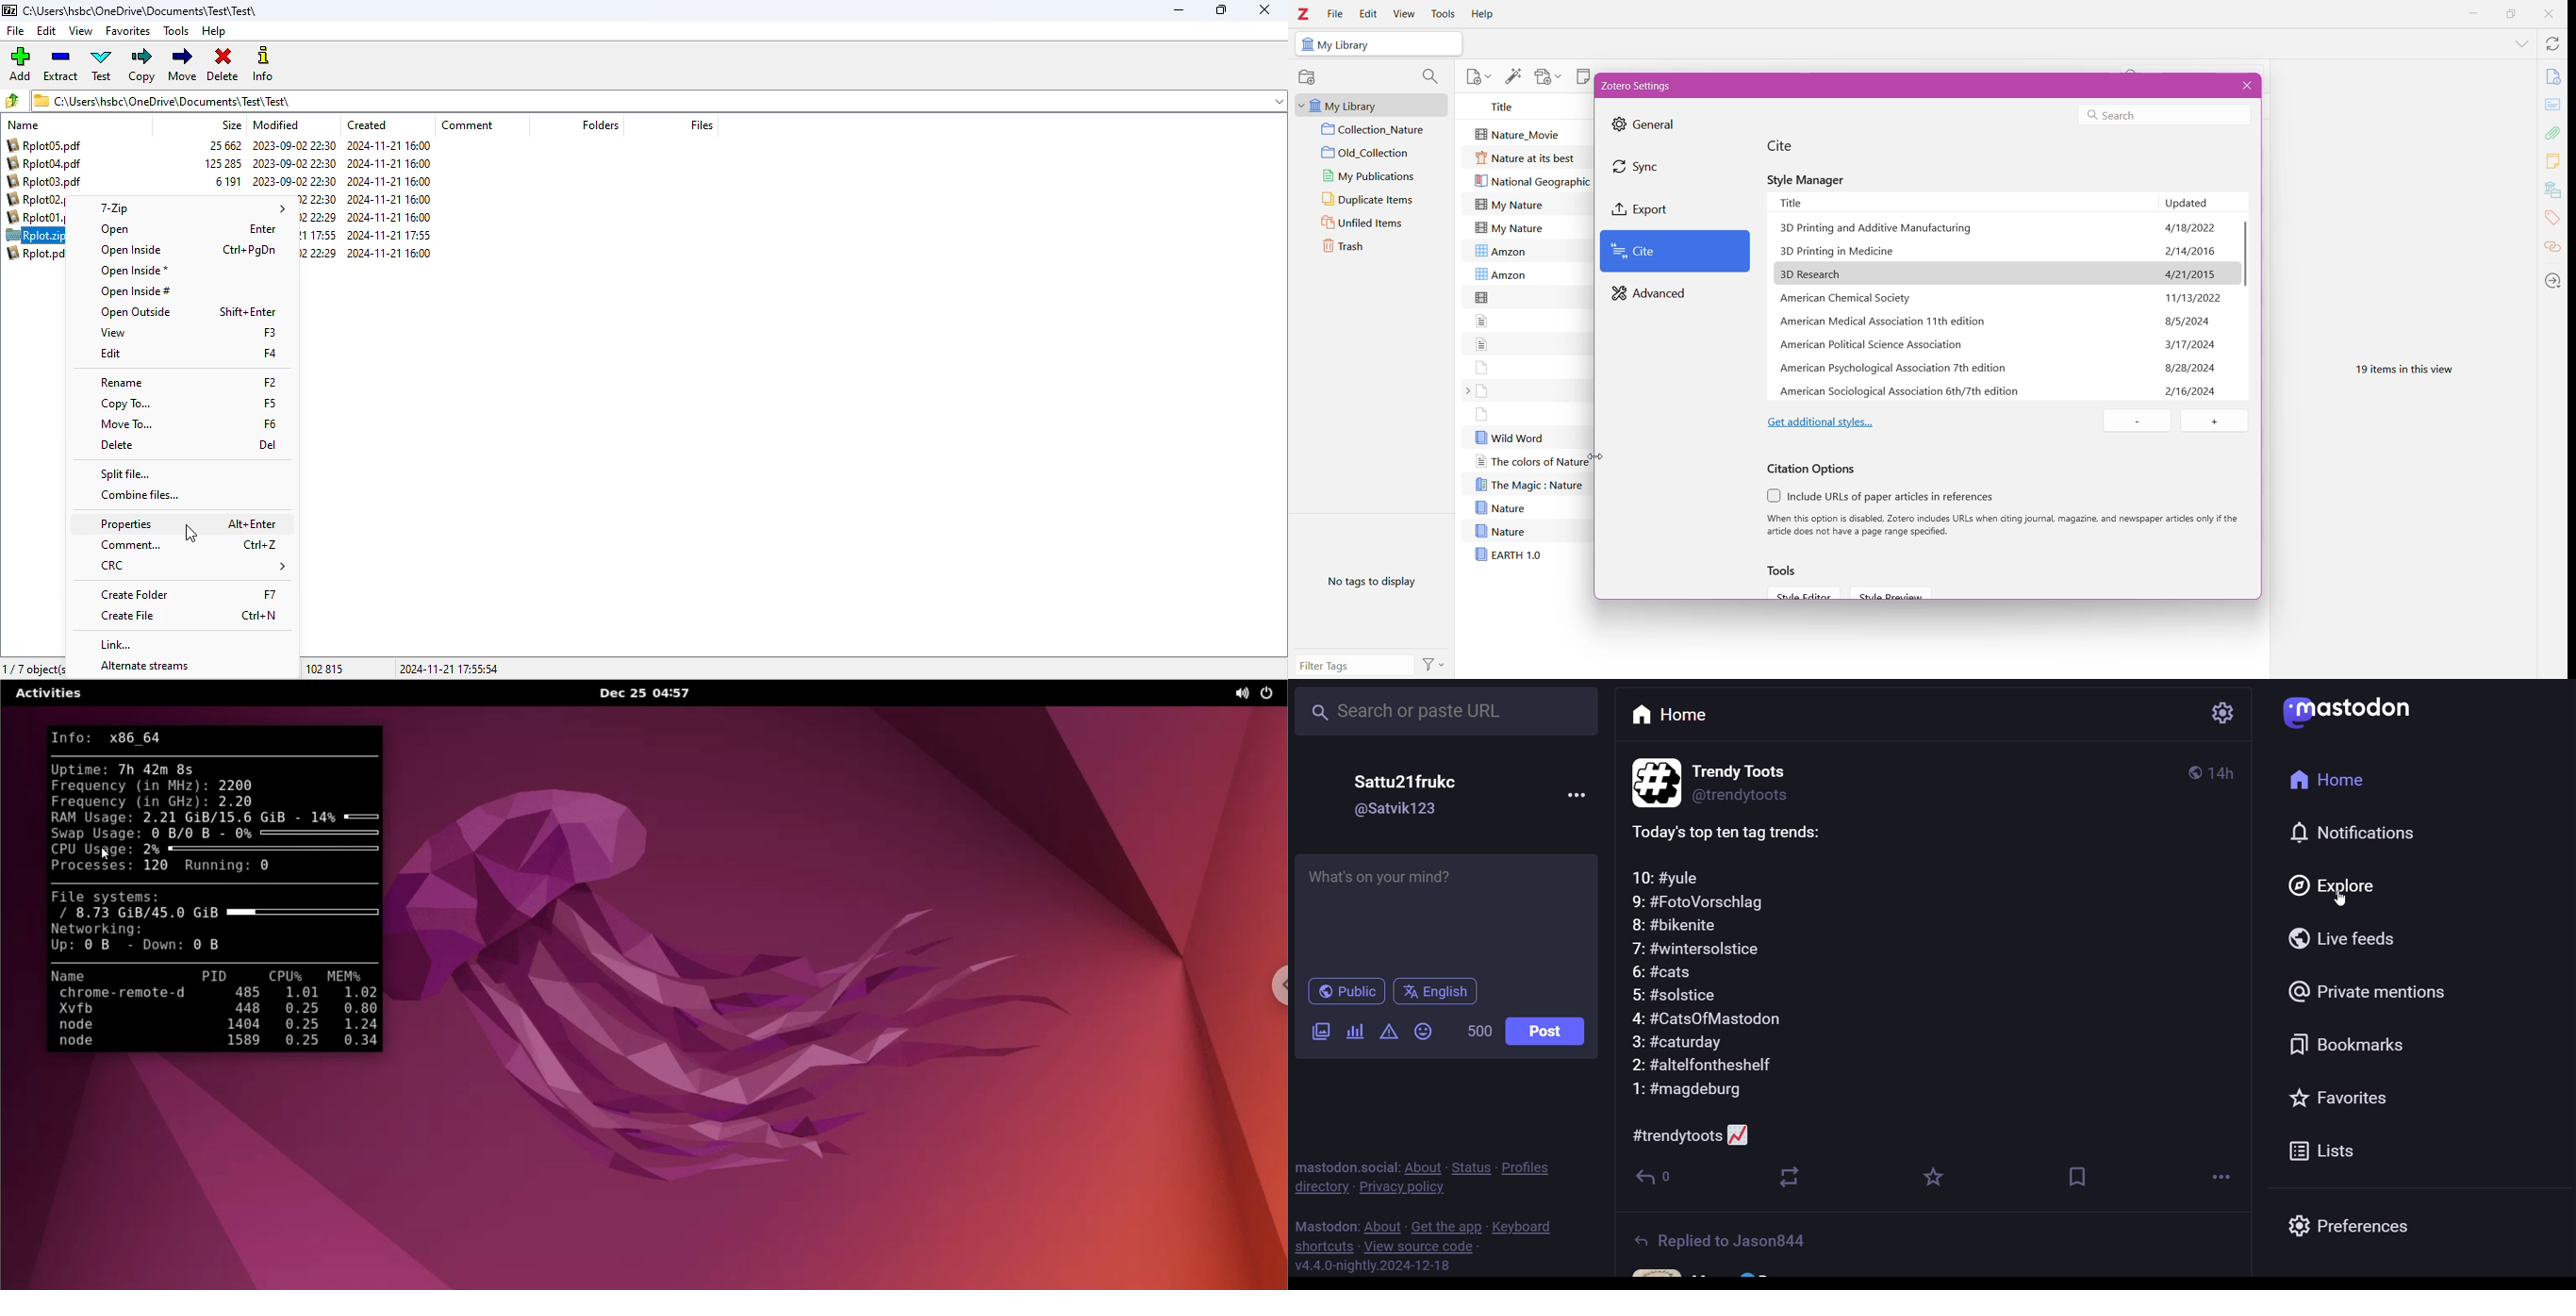 This screenshot has height=1316, width=2576. What do you see at coordinates (1531, 462) in the screenshot?
I see `The colors of Nature` at bounding box center [1531, 462].